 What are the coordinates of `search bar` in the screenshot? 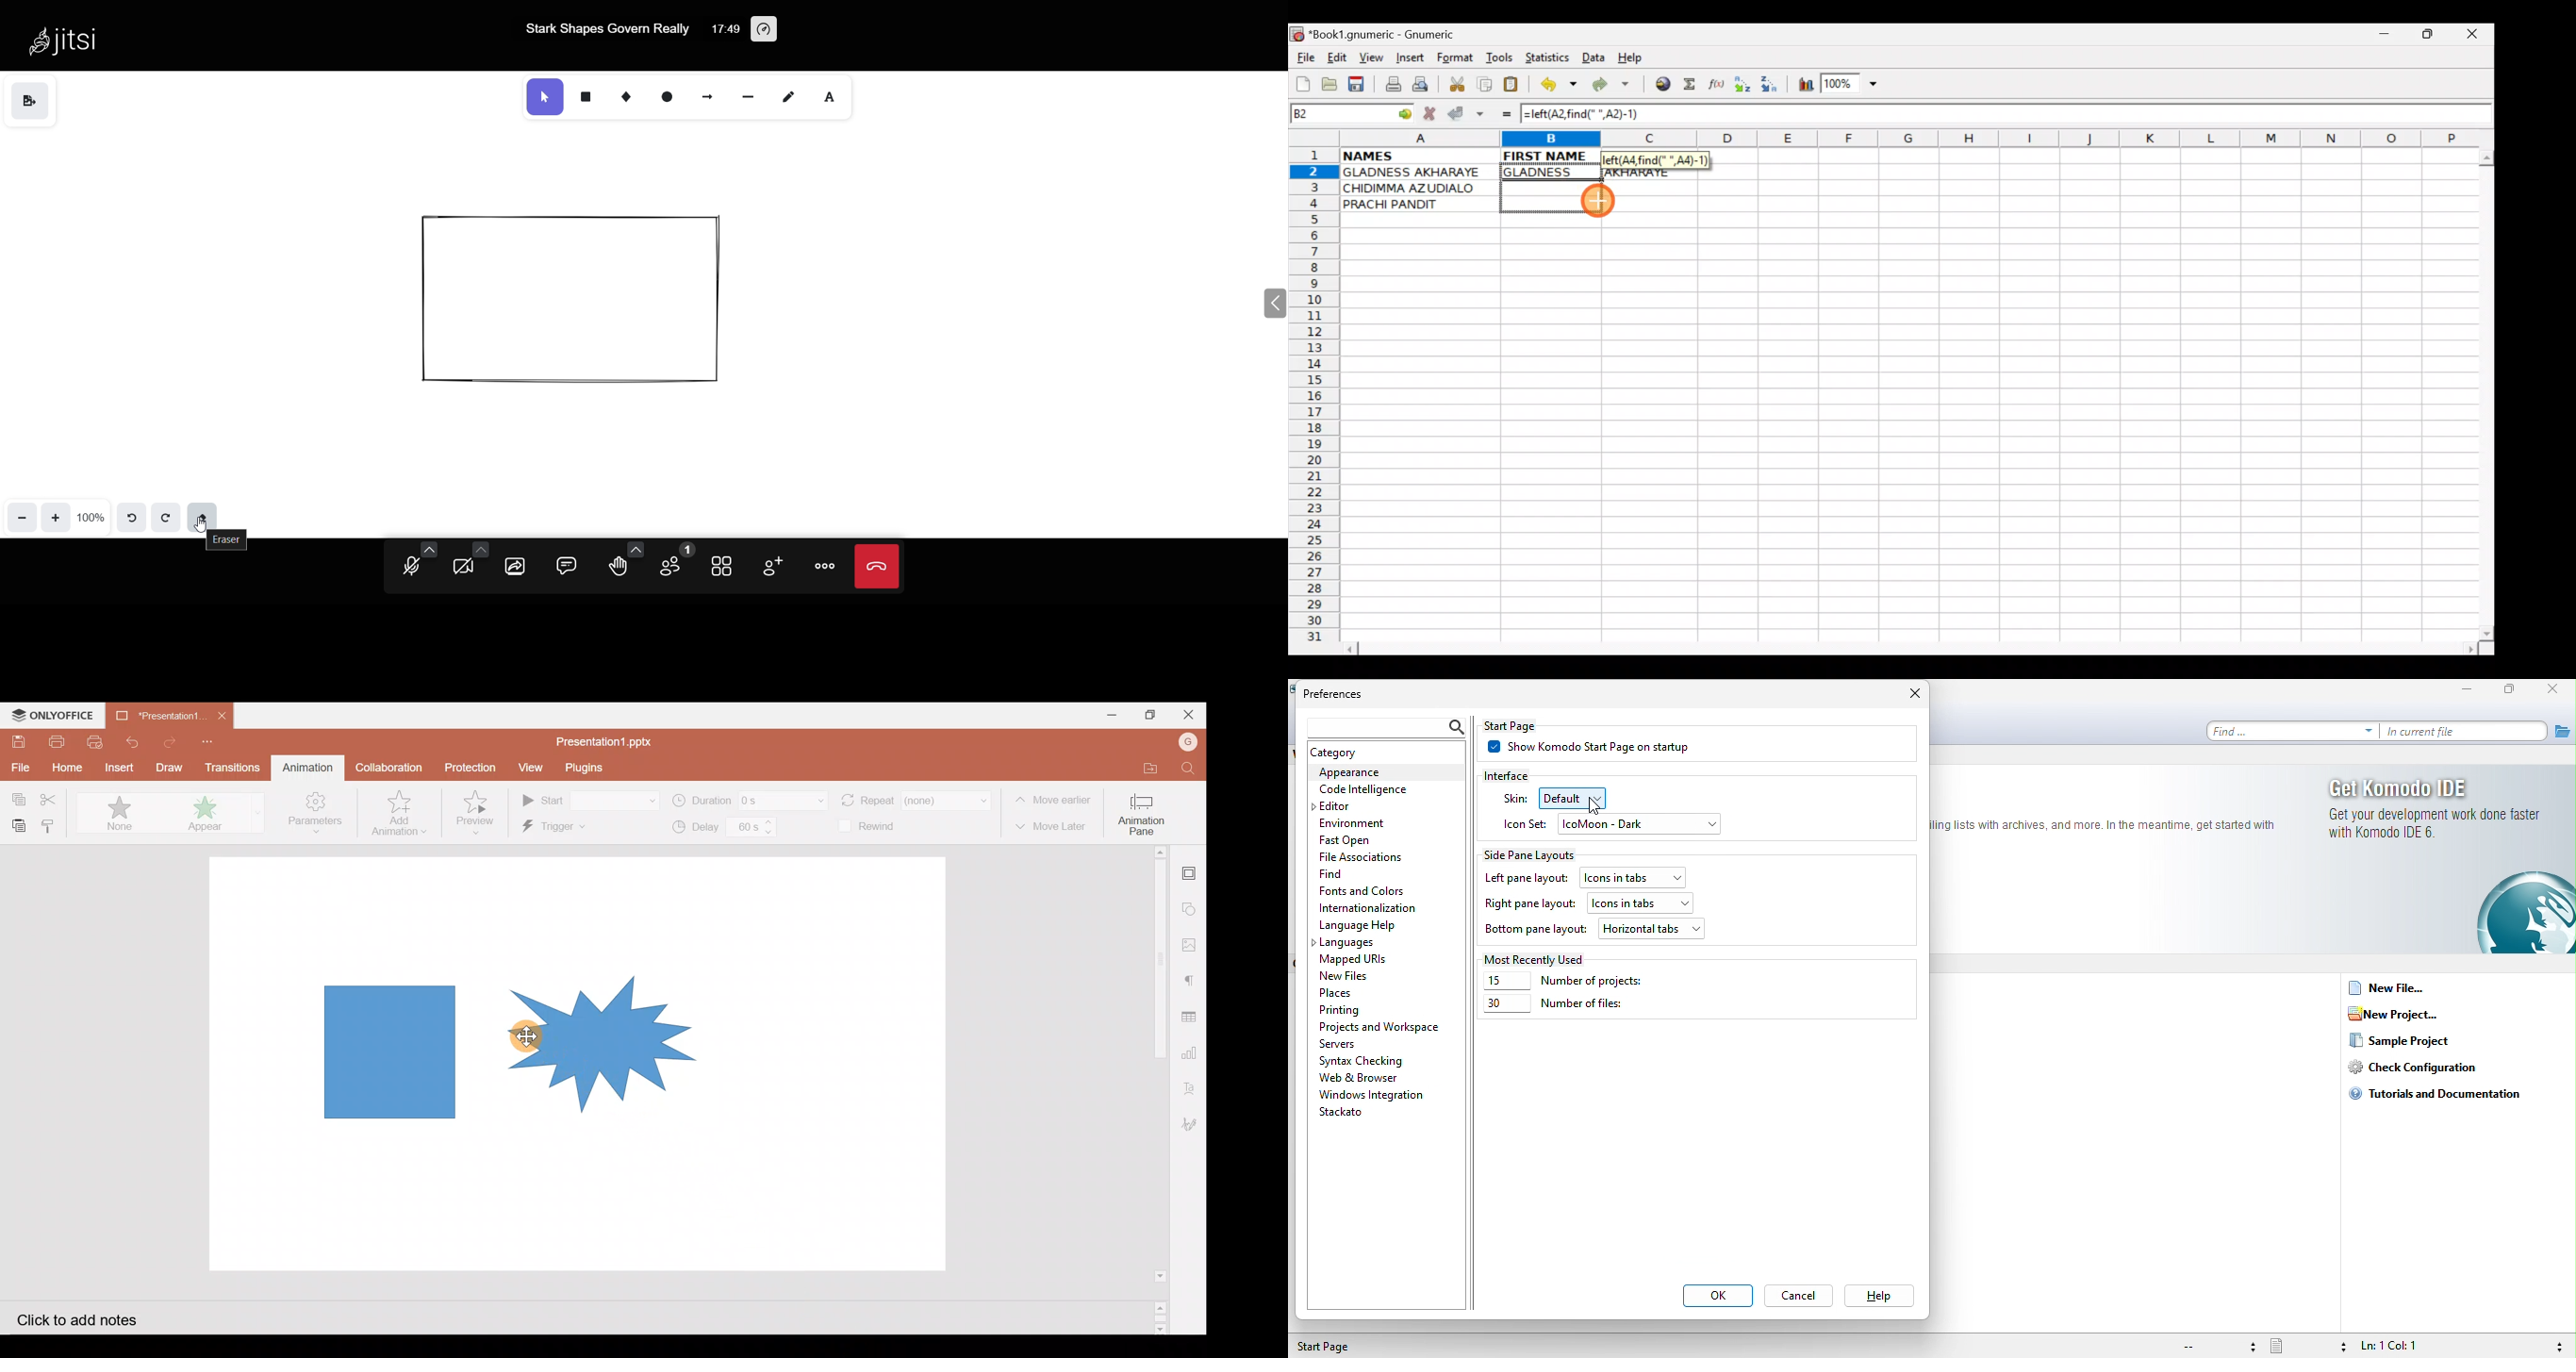 It's located at (1382, 724).